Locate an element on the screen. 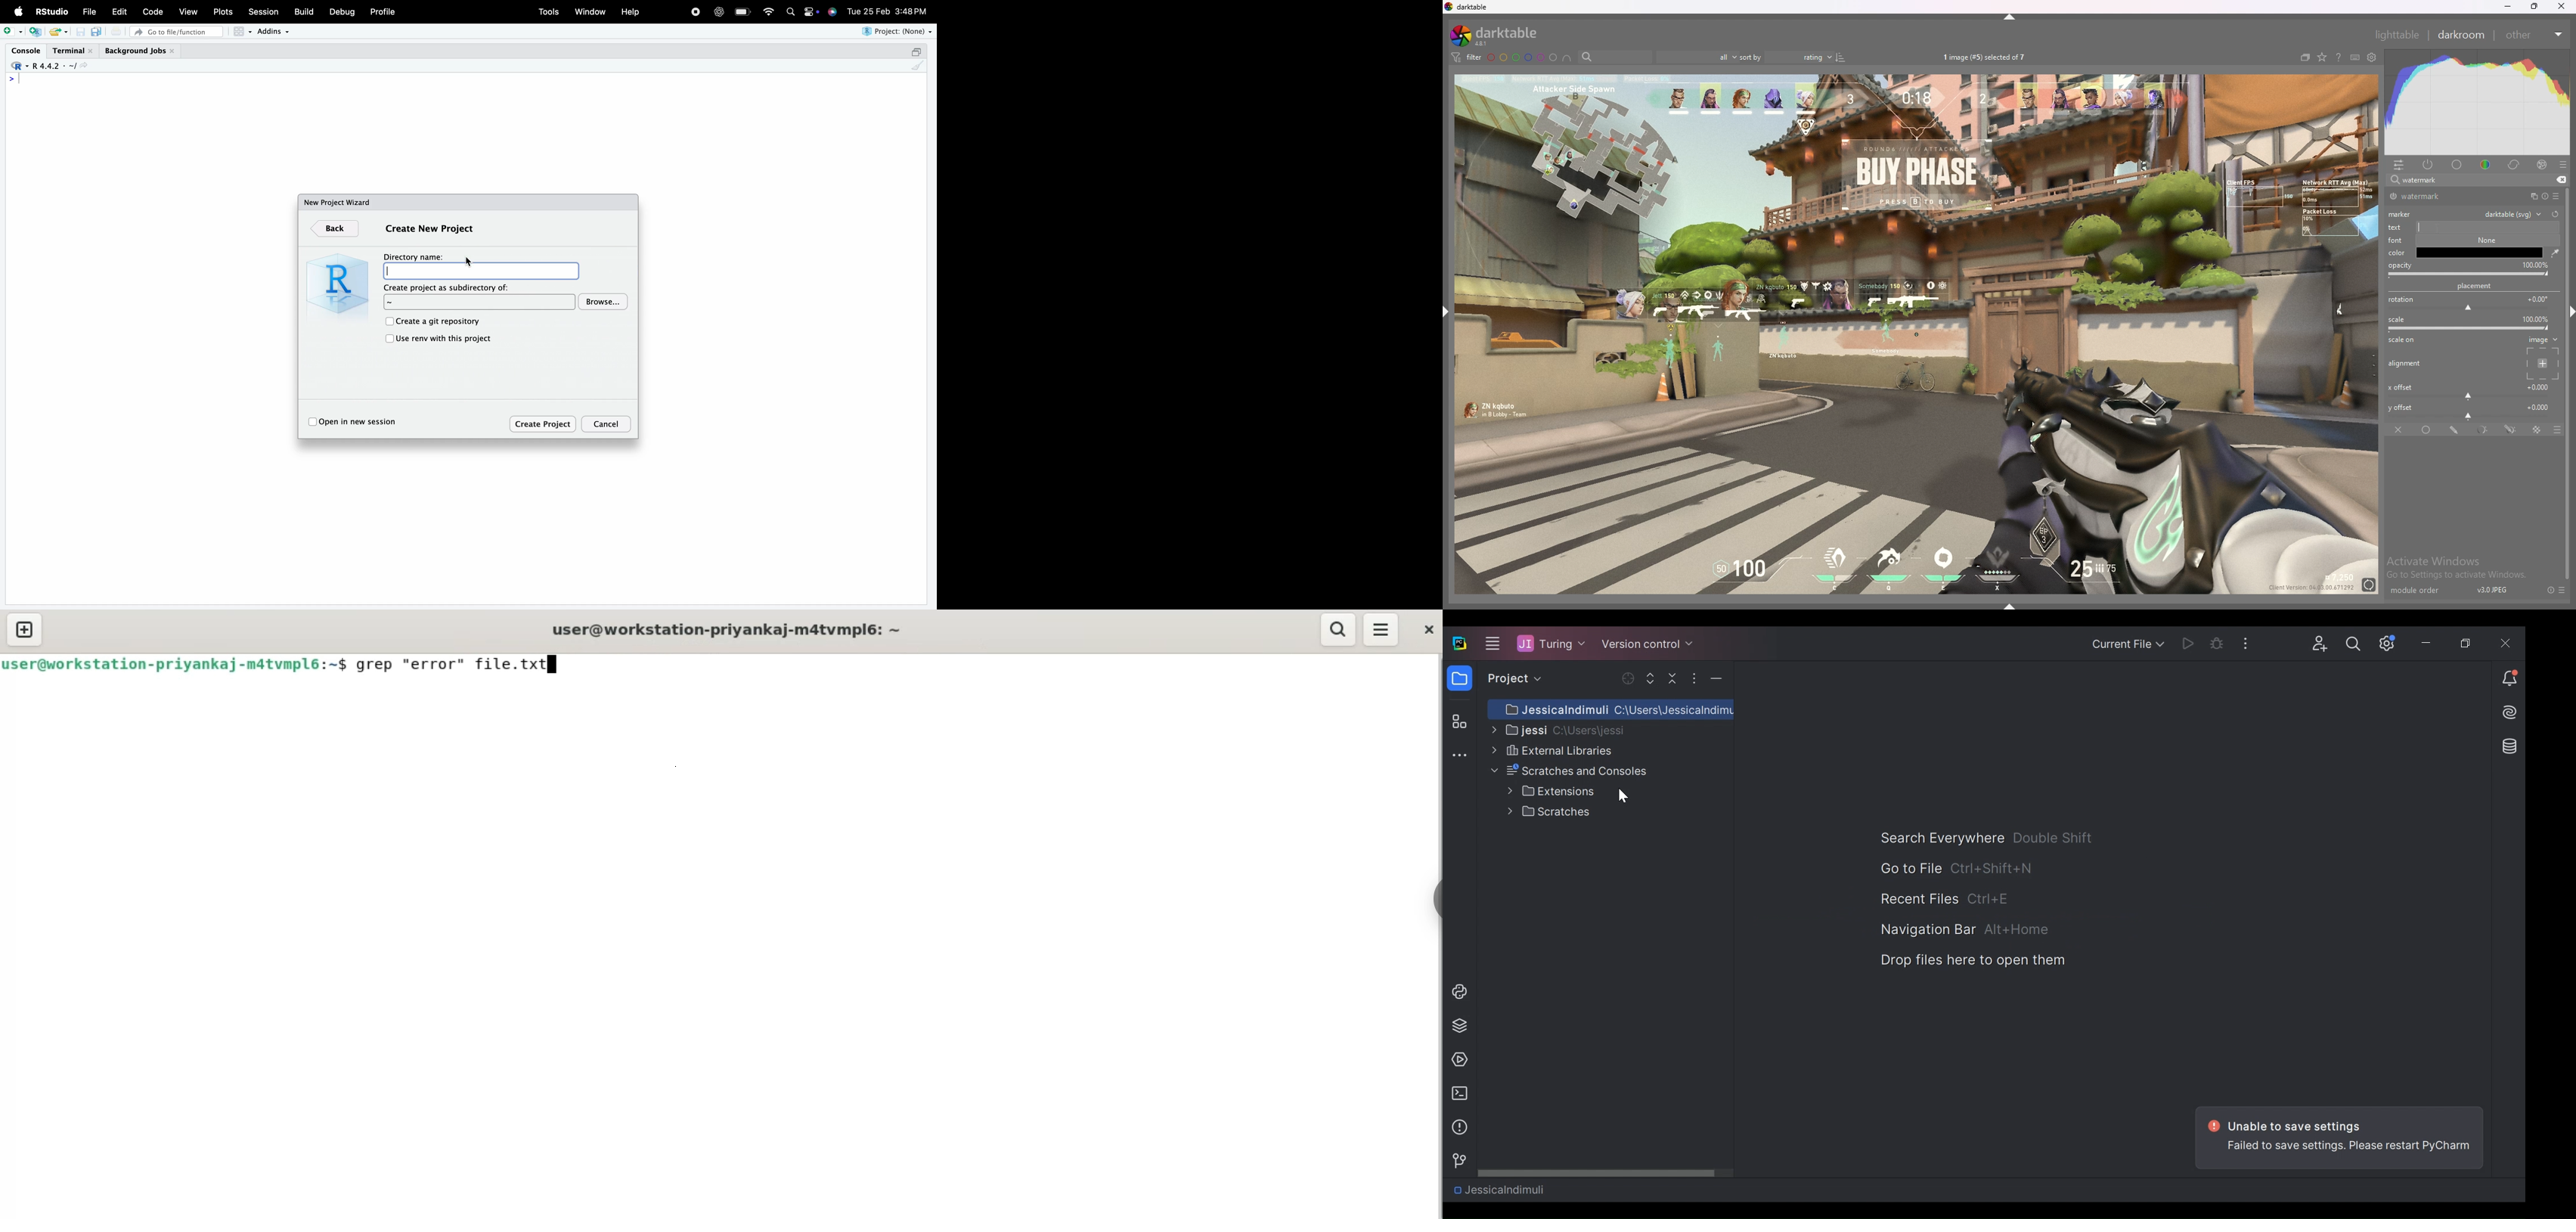 This screenshot has width=2576, height=1232. RStudio is located at coordinates (51, 11).